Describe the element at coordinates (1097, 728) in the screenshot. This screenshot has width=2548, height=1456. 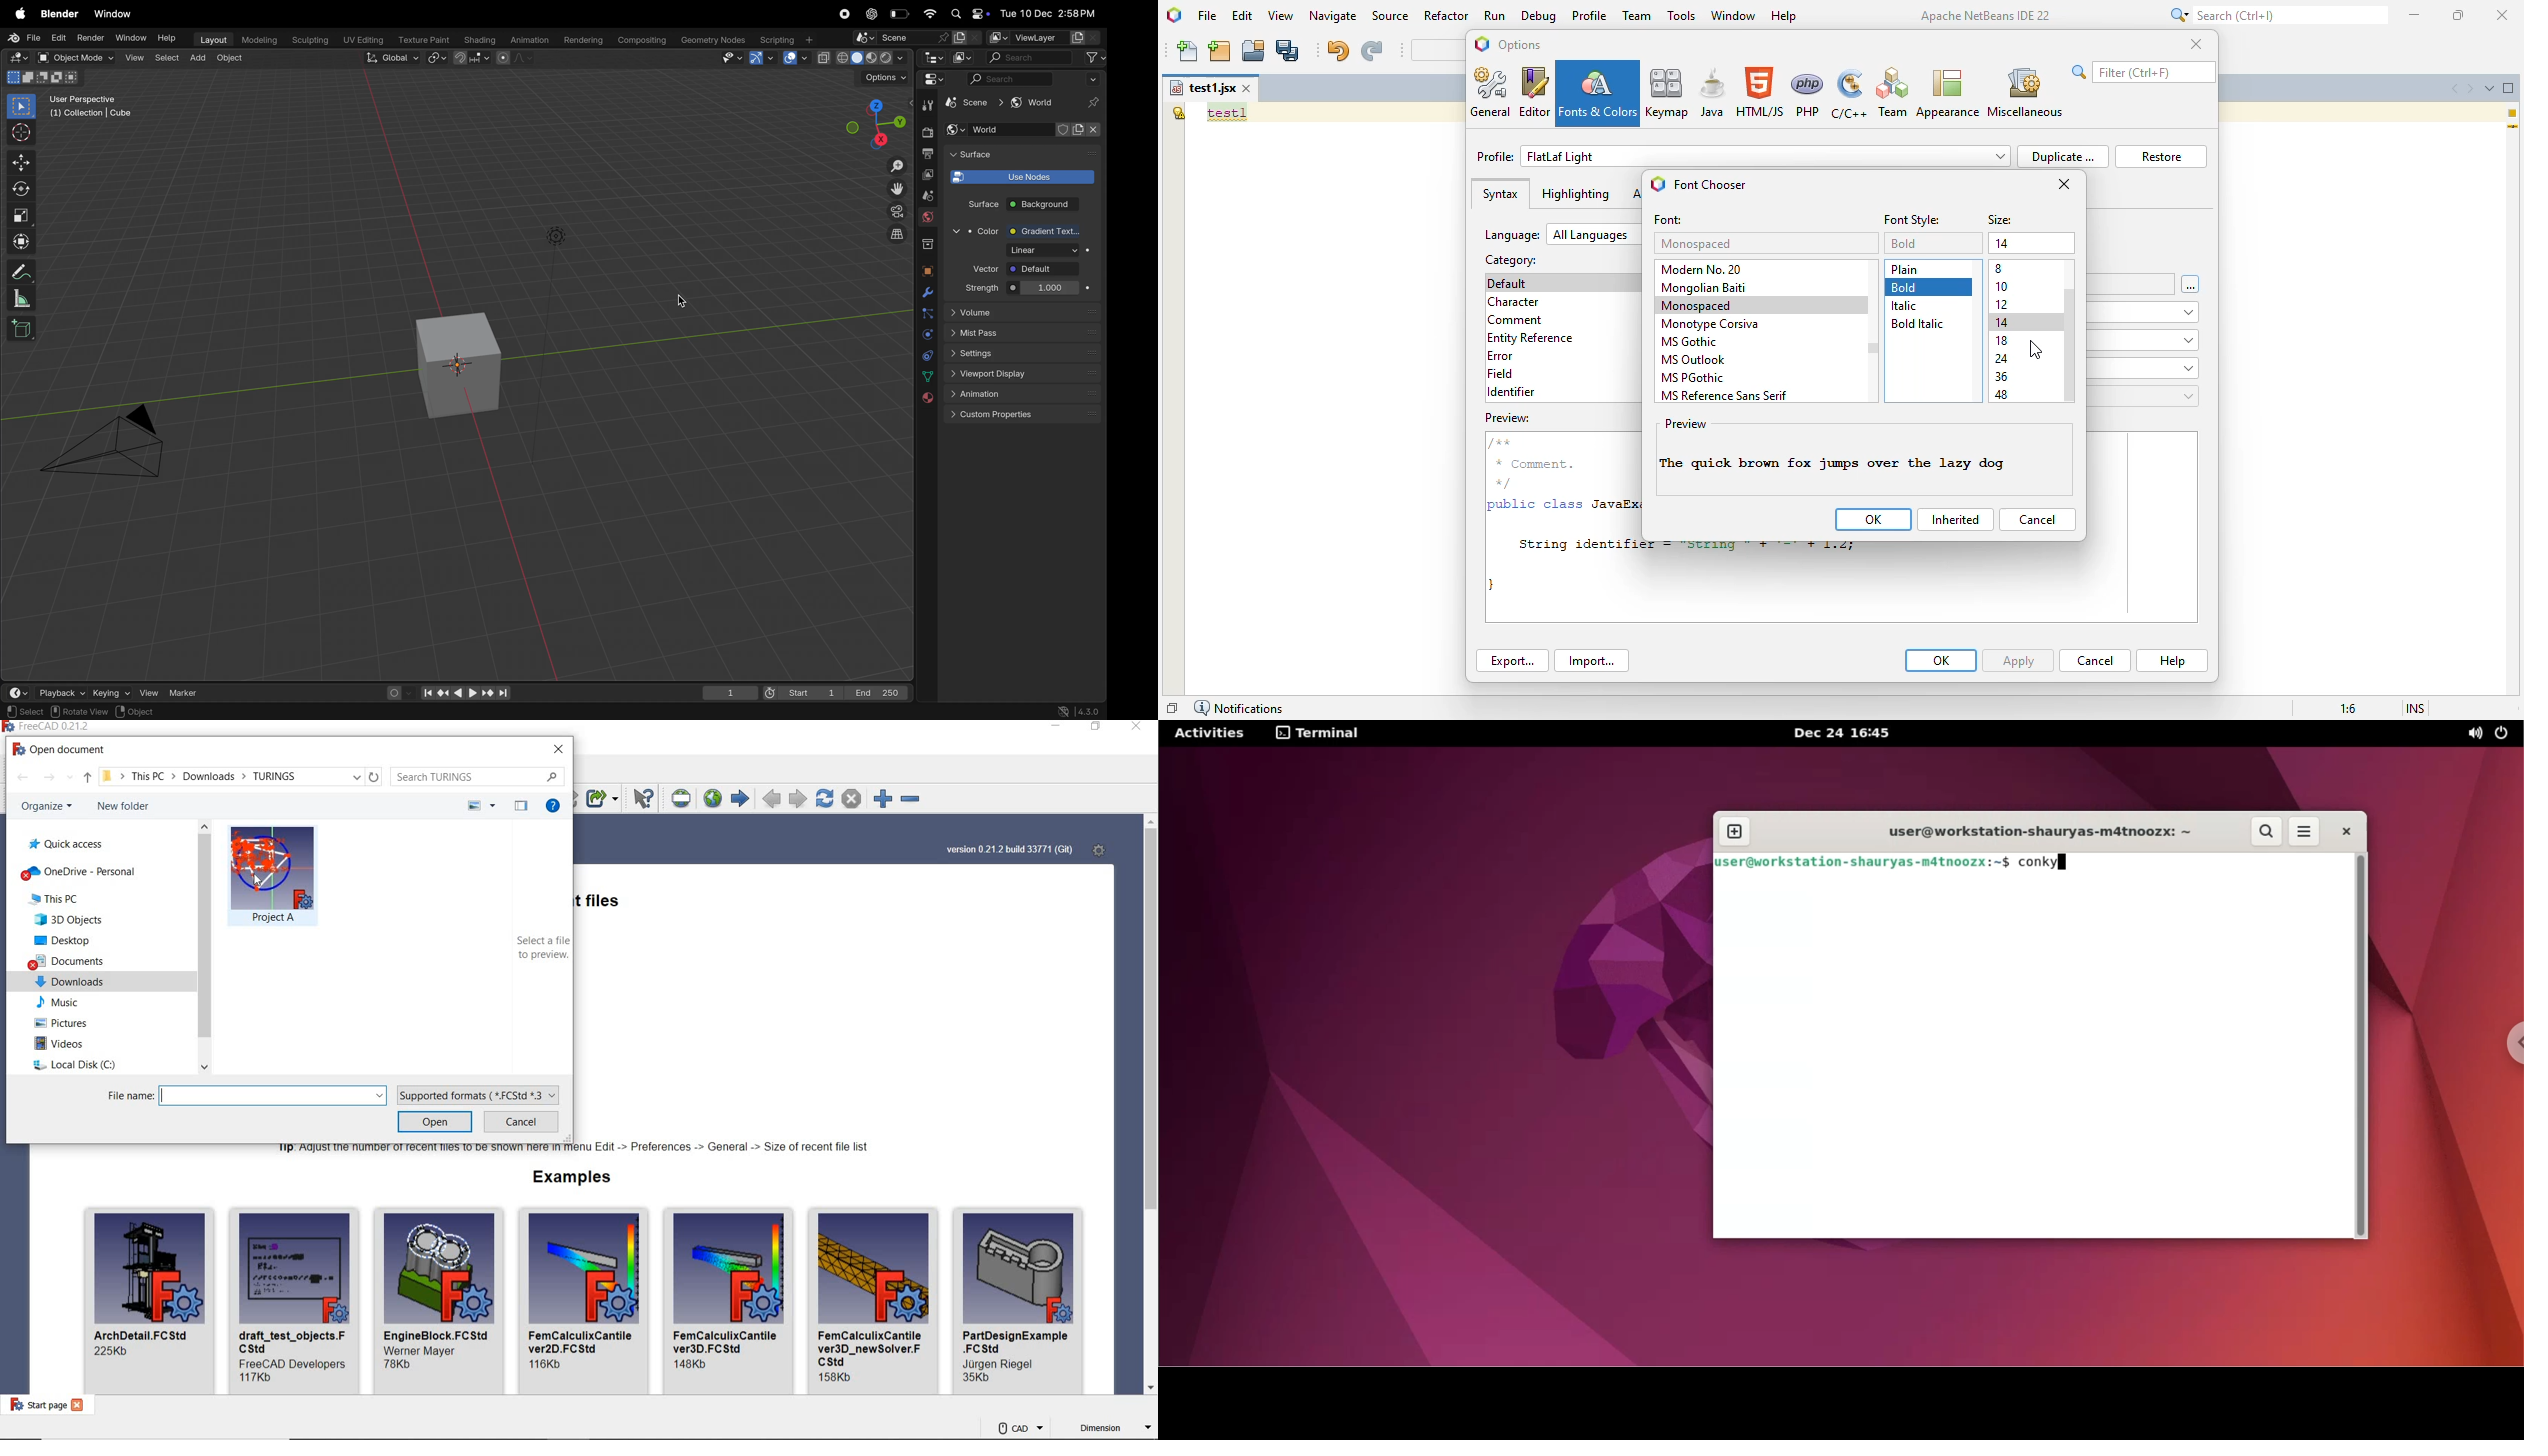
I see `RESTORE DOWN` at that location.